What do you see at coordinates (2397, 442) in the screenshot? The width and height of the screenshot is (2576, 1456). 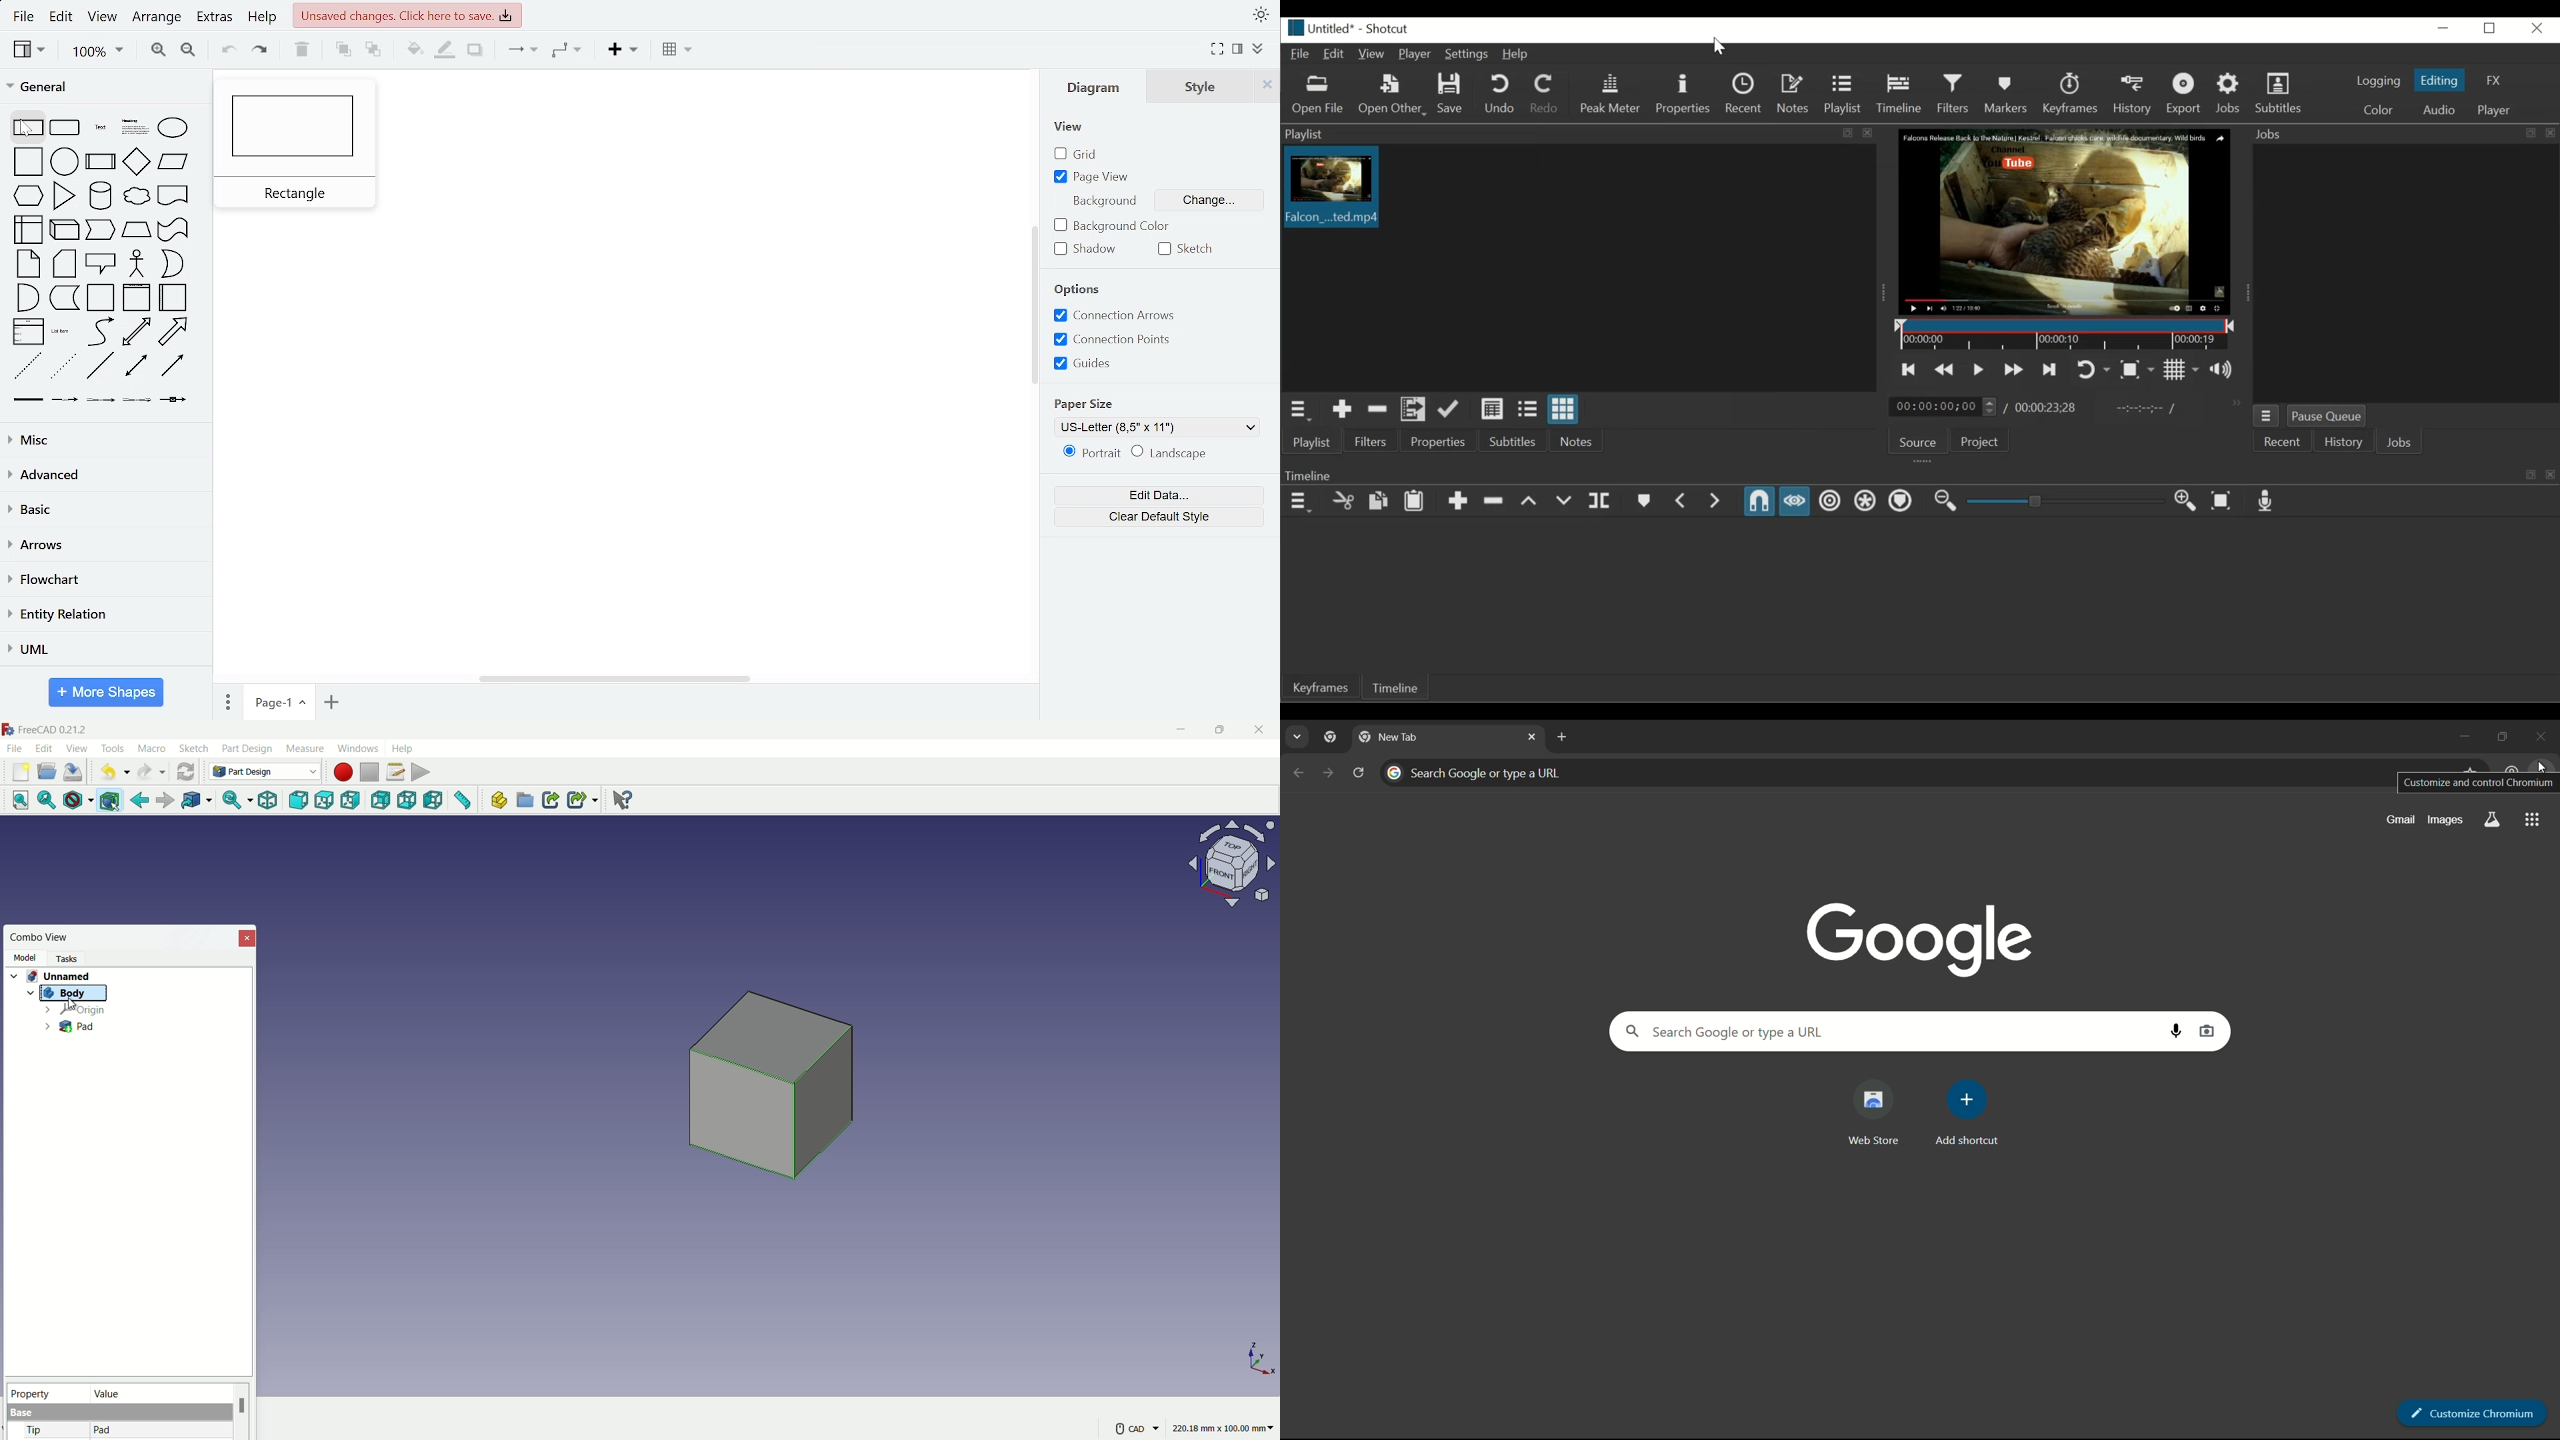 I see `Jobs` at bounding box center [2397, 442].